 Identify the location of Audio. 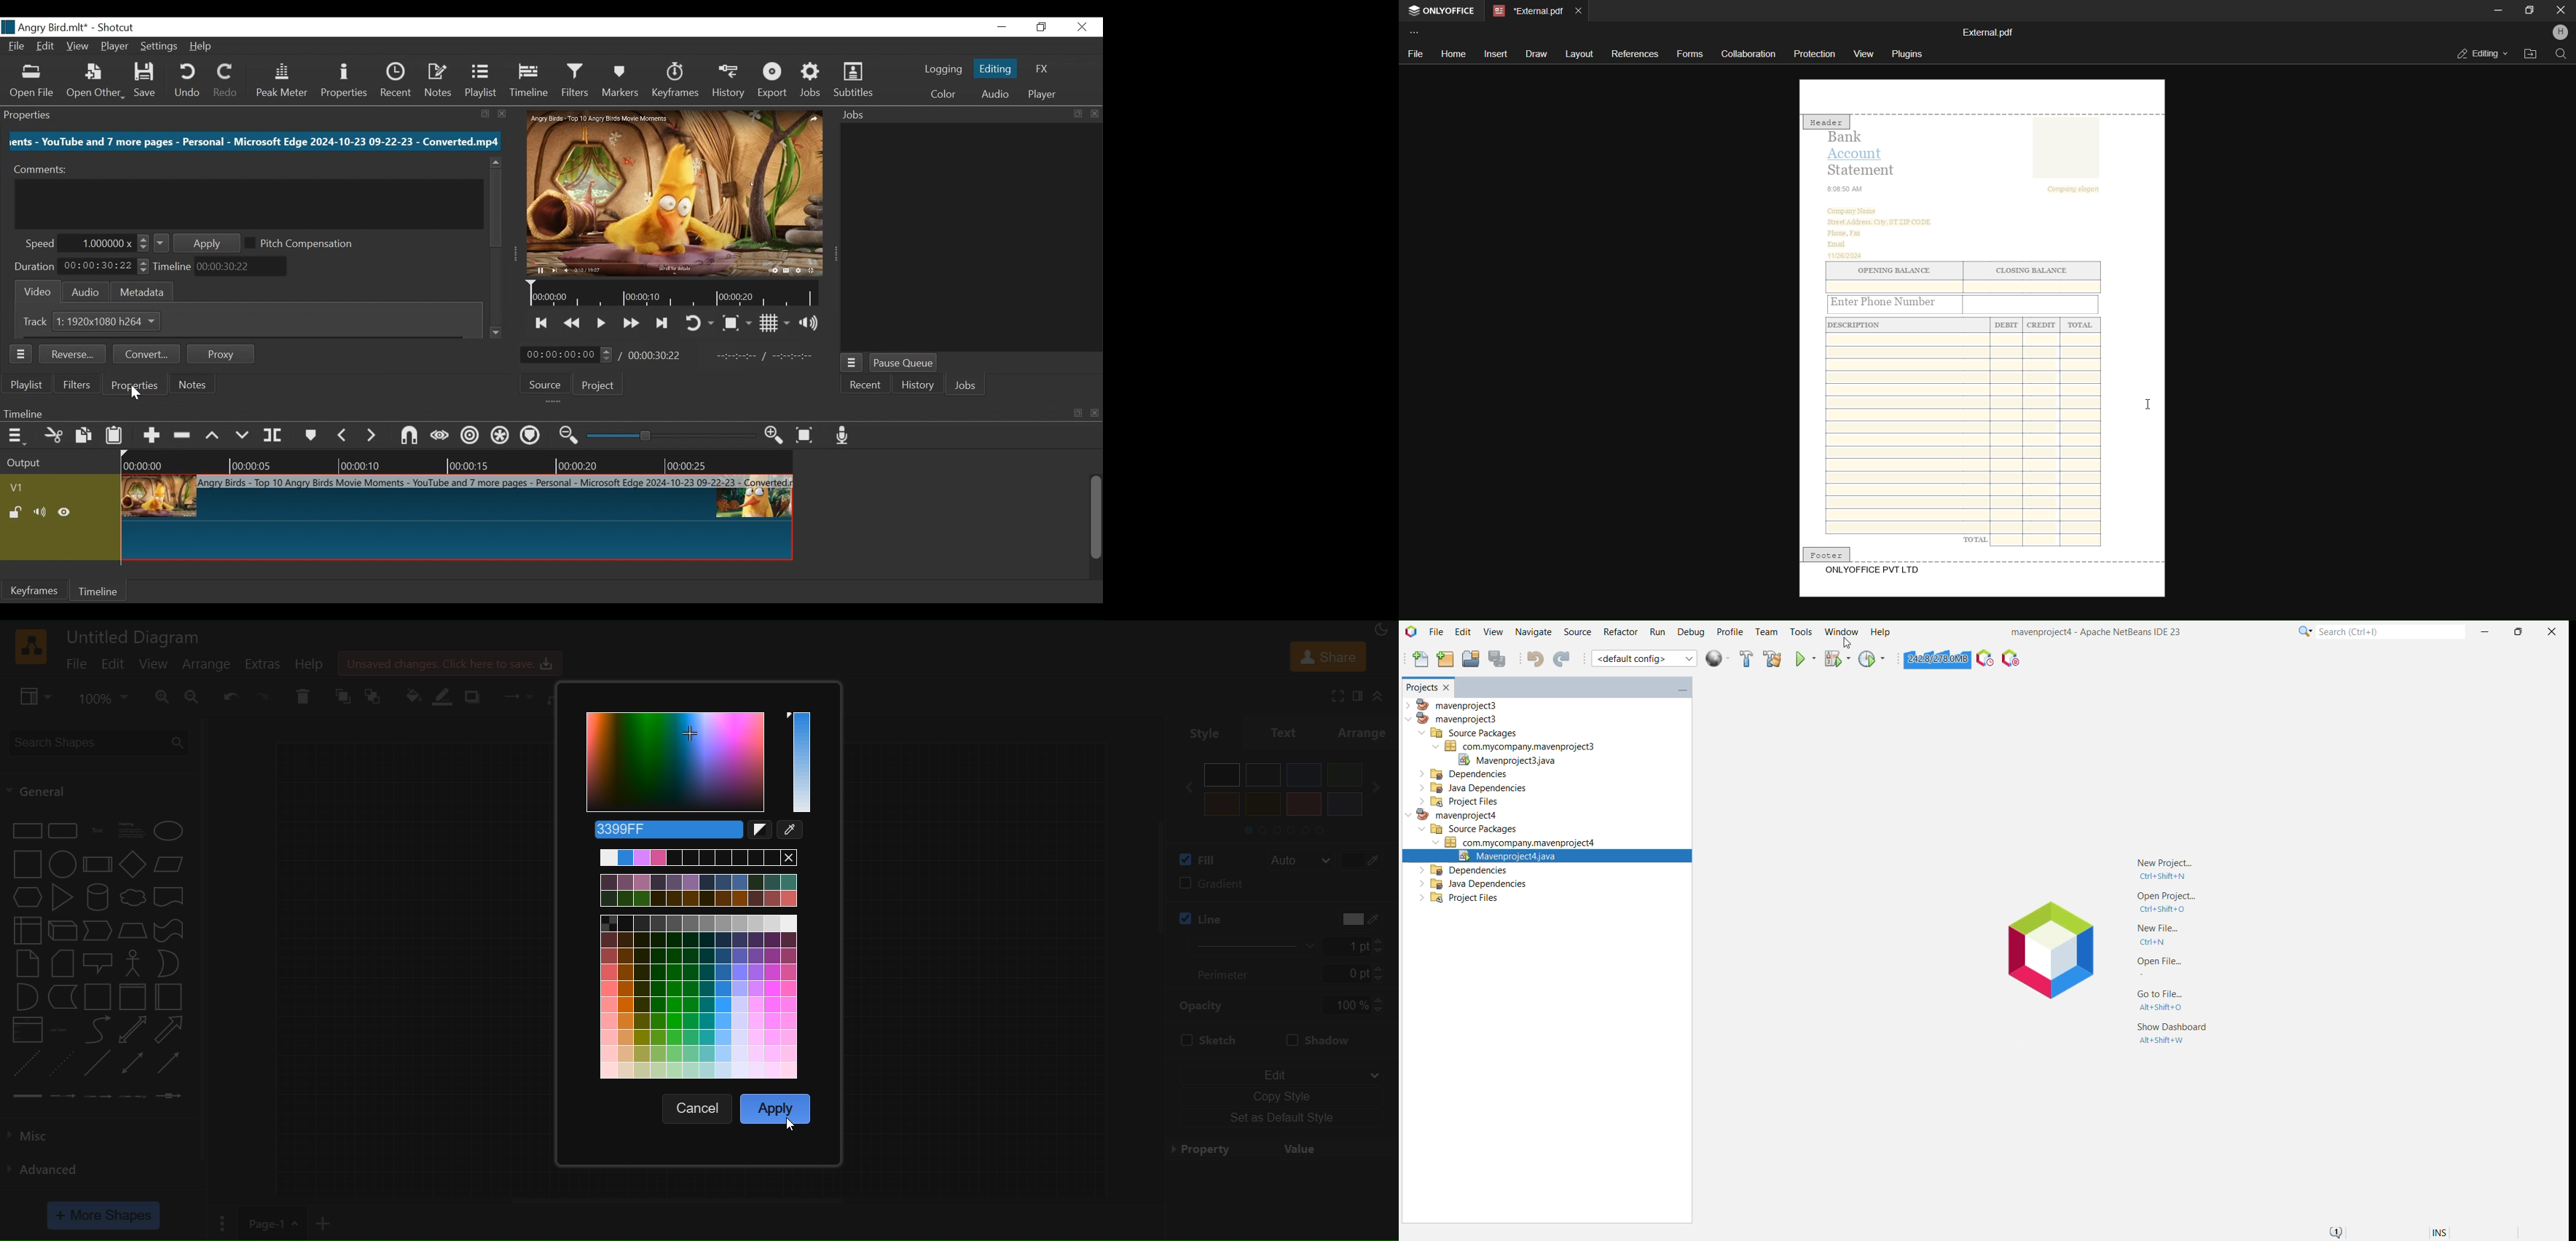
(89, 291).